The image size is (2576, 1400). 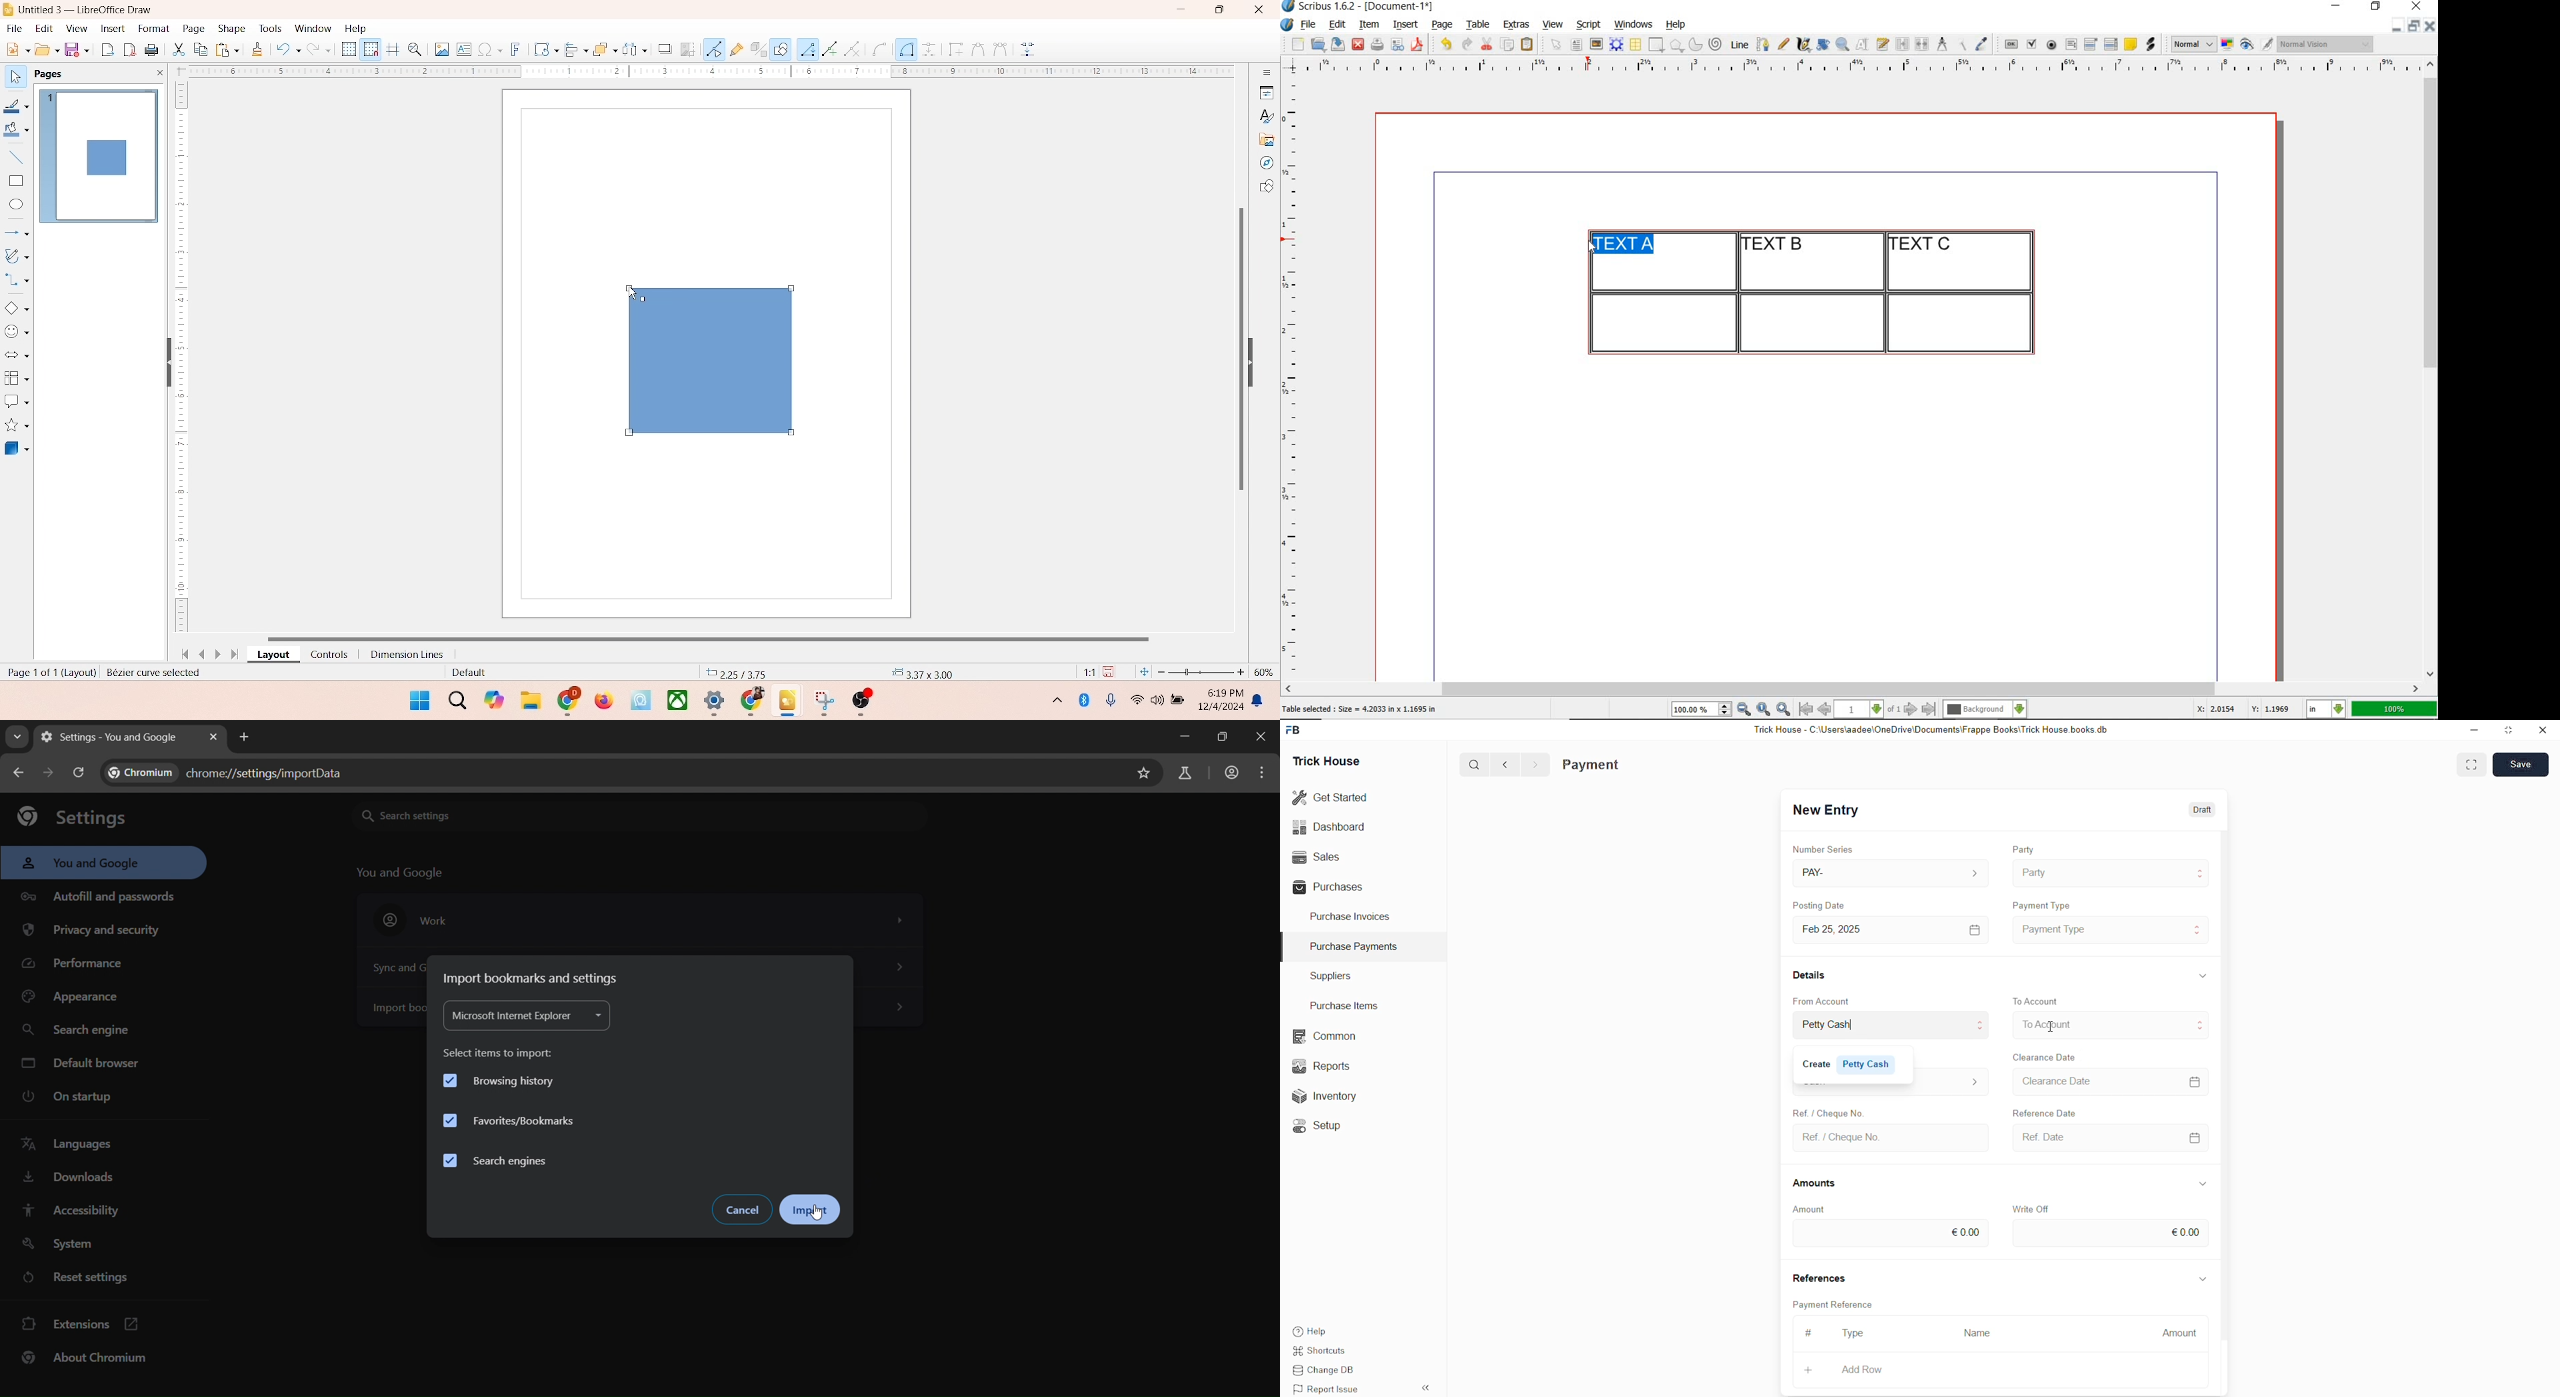 What do you see at coordinates (1942, 45) in the screenshot?
I see `measurements` at bounding box center [1942, 45].